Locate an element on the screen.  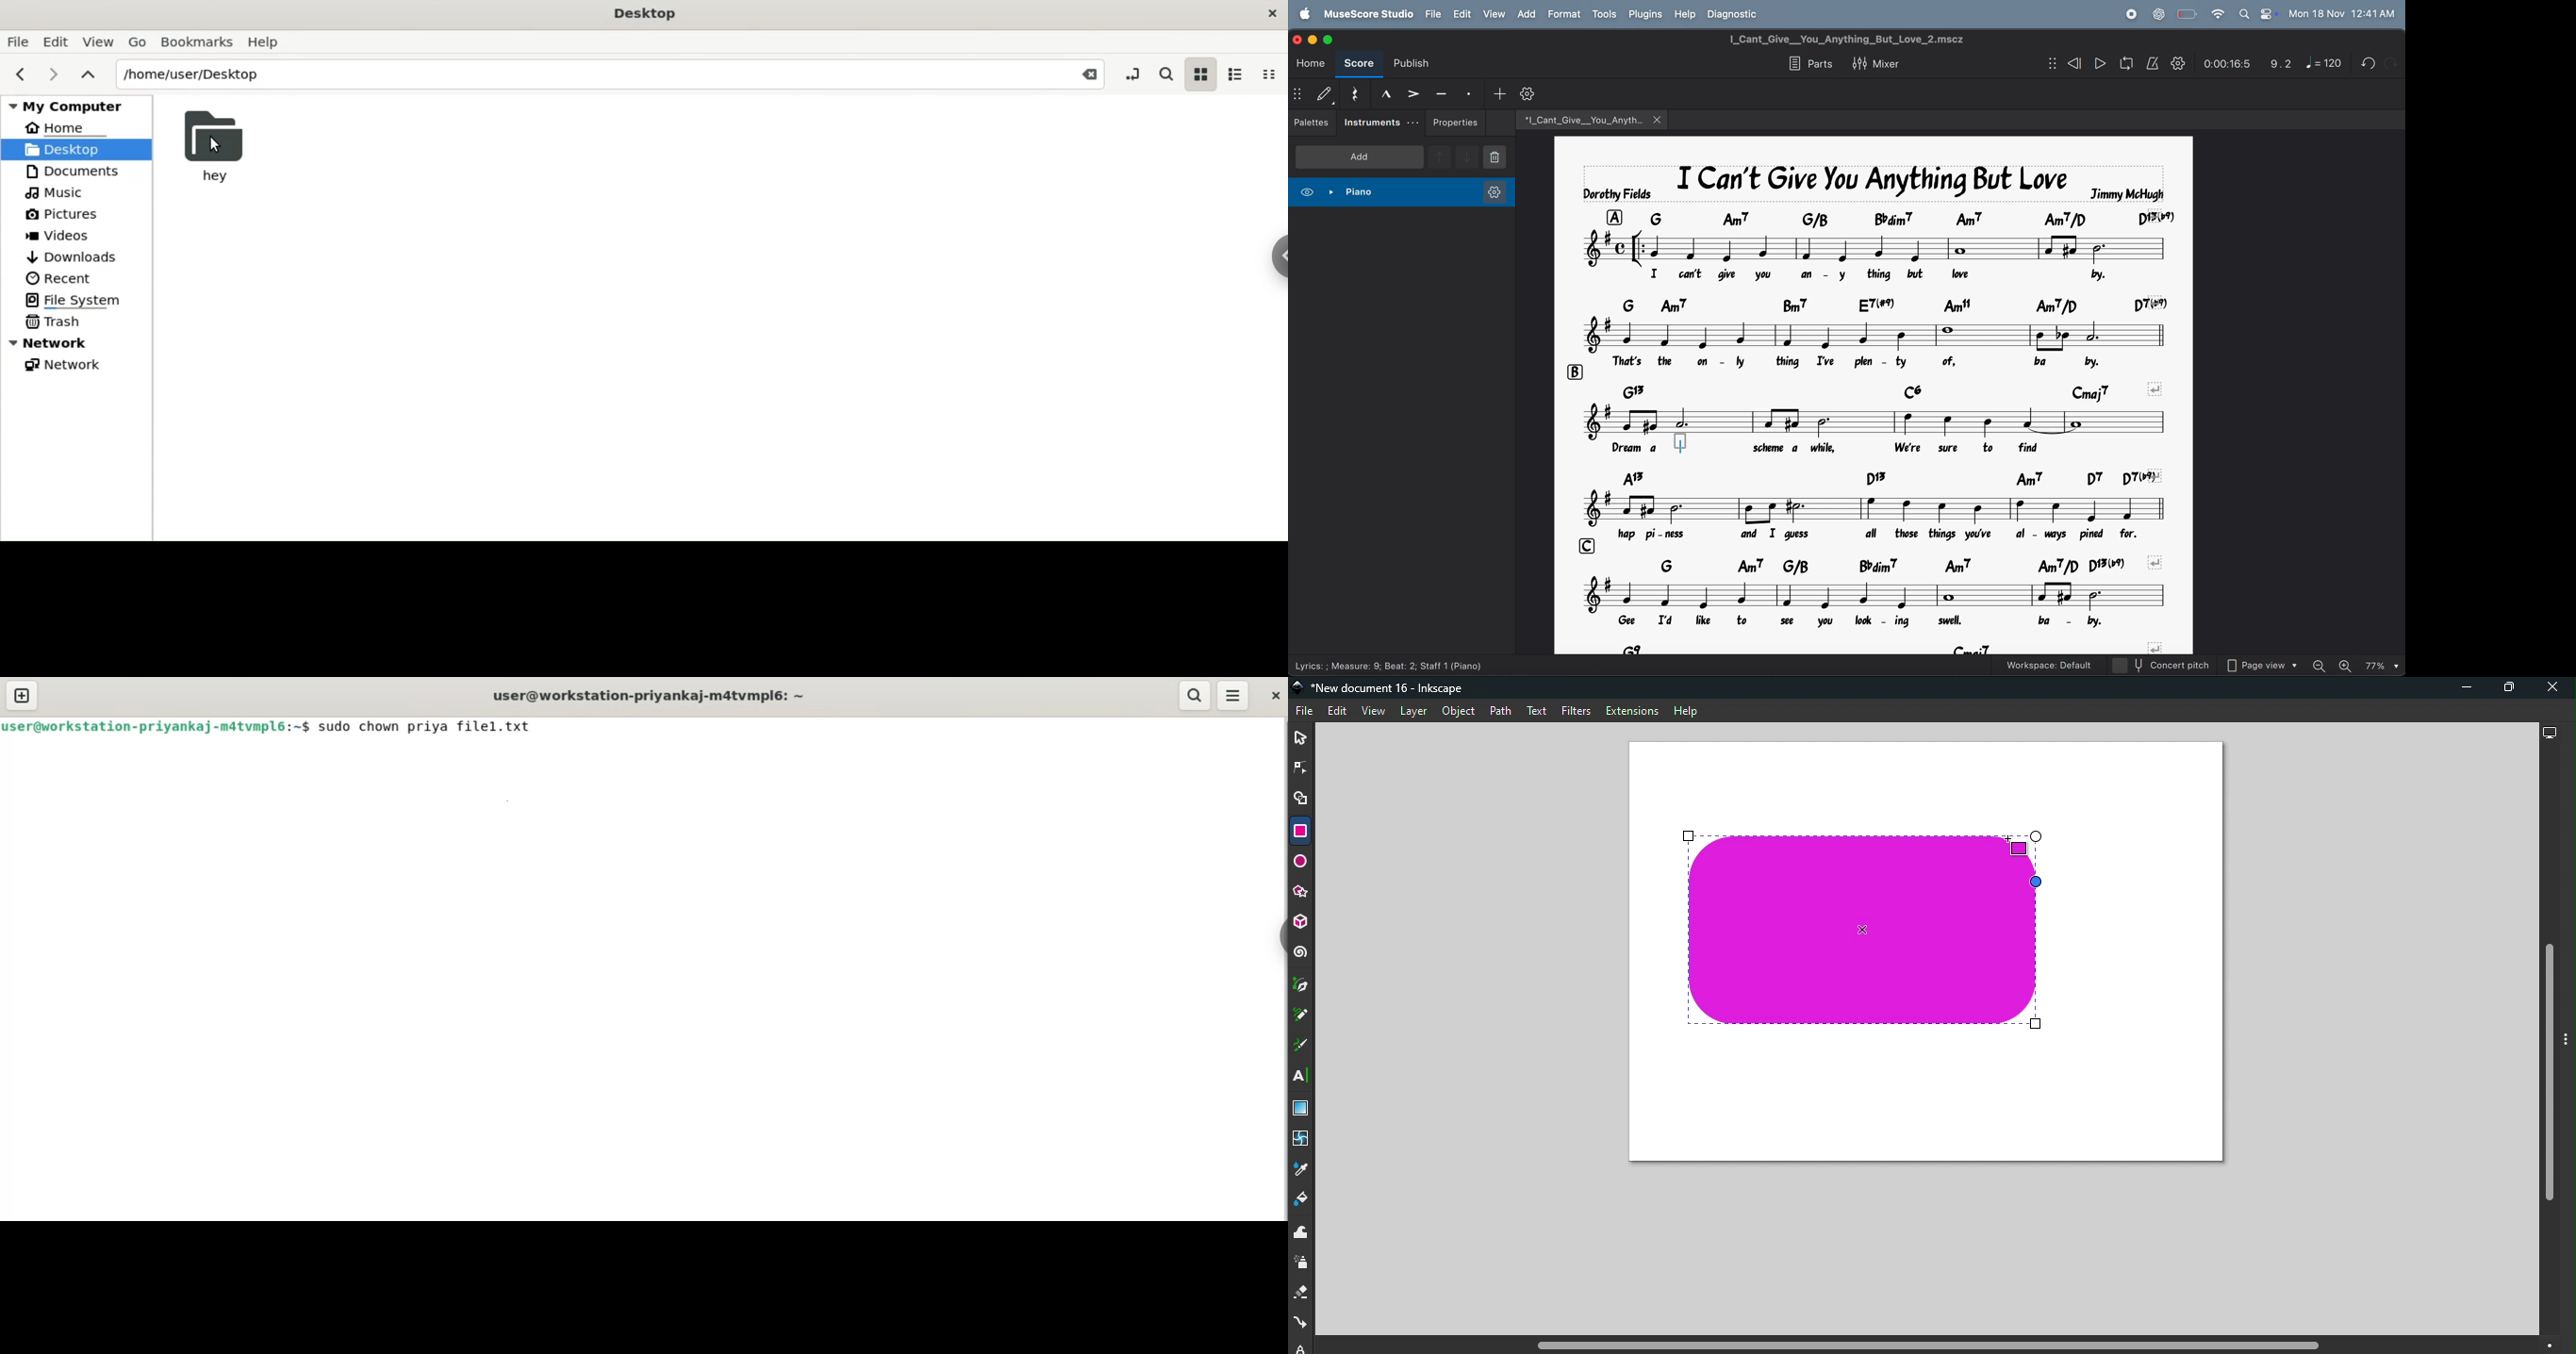
new tab is located at coordinates (24, 696).